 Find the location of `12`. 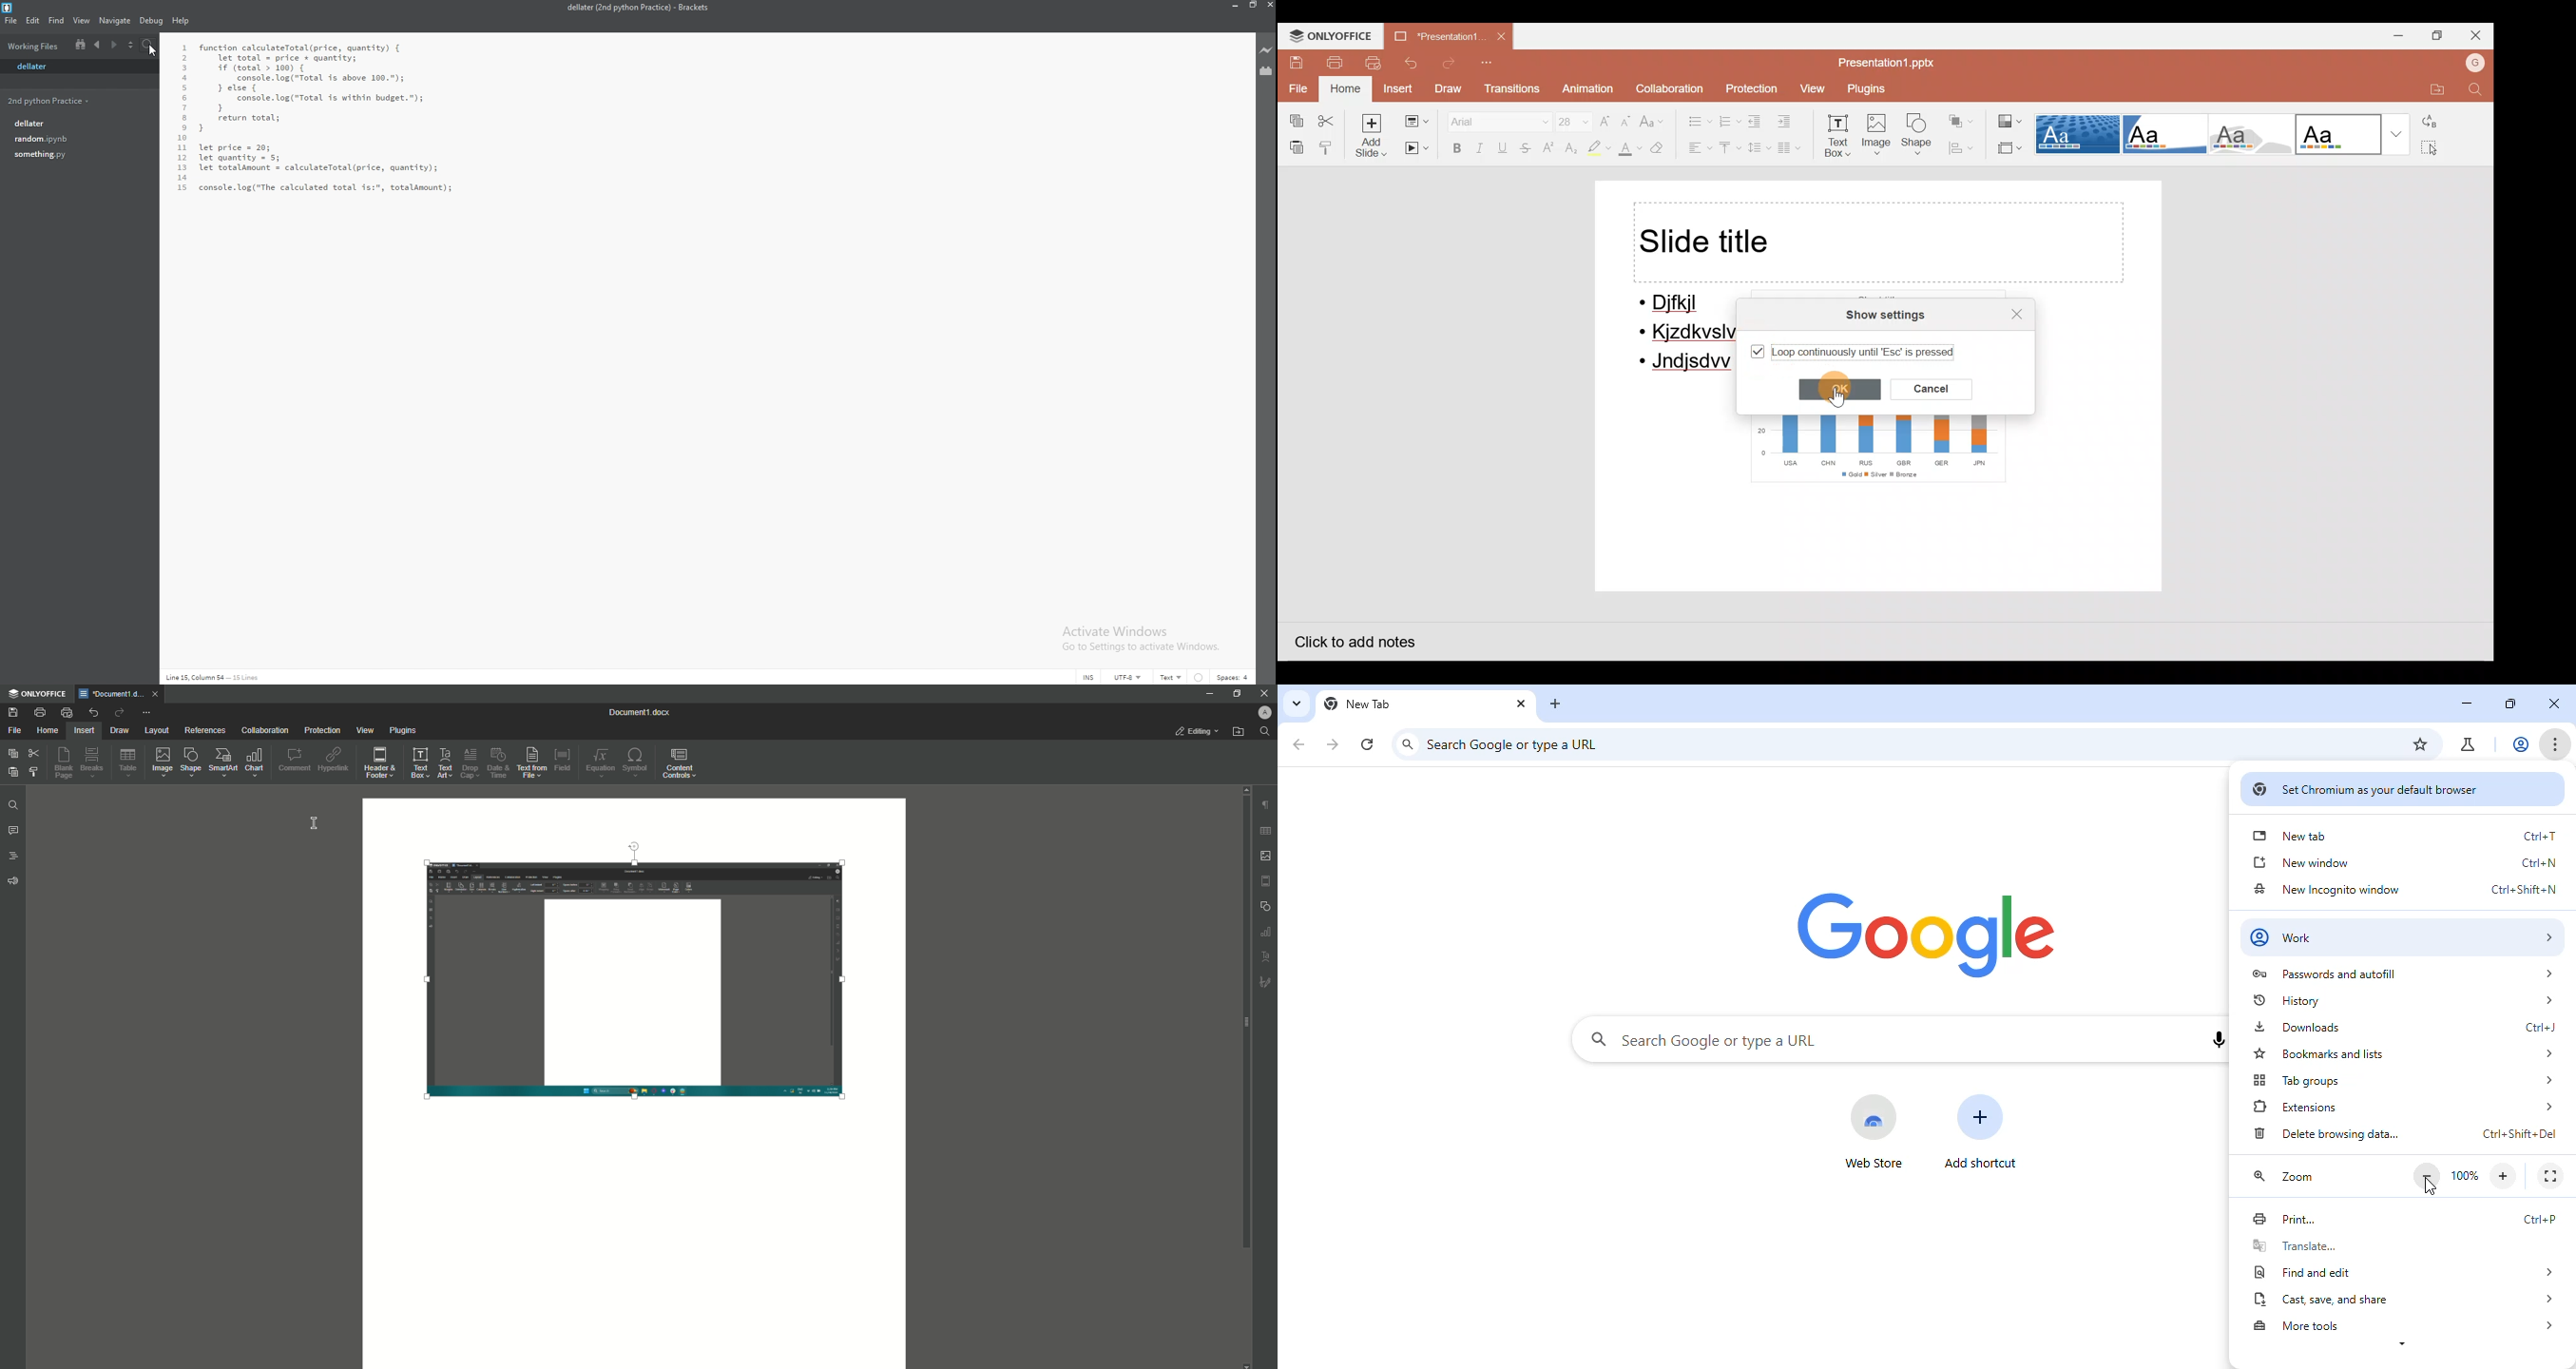

12 is located at coordinates (183, 158).